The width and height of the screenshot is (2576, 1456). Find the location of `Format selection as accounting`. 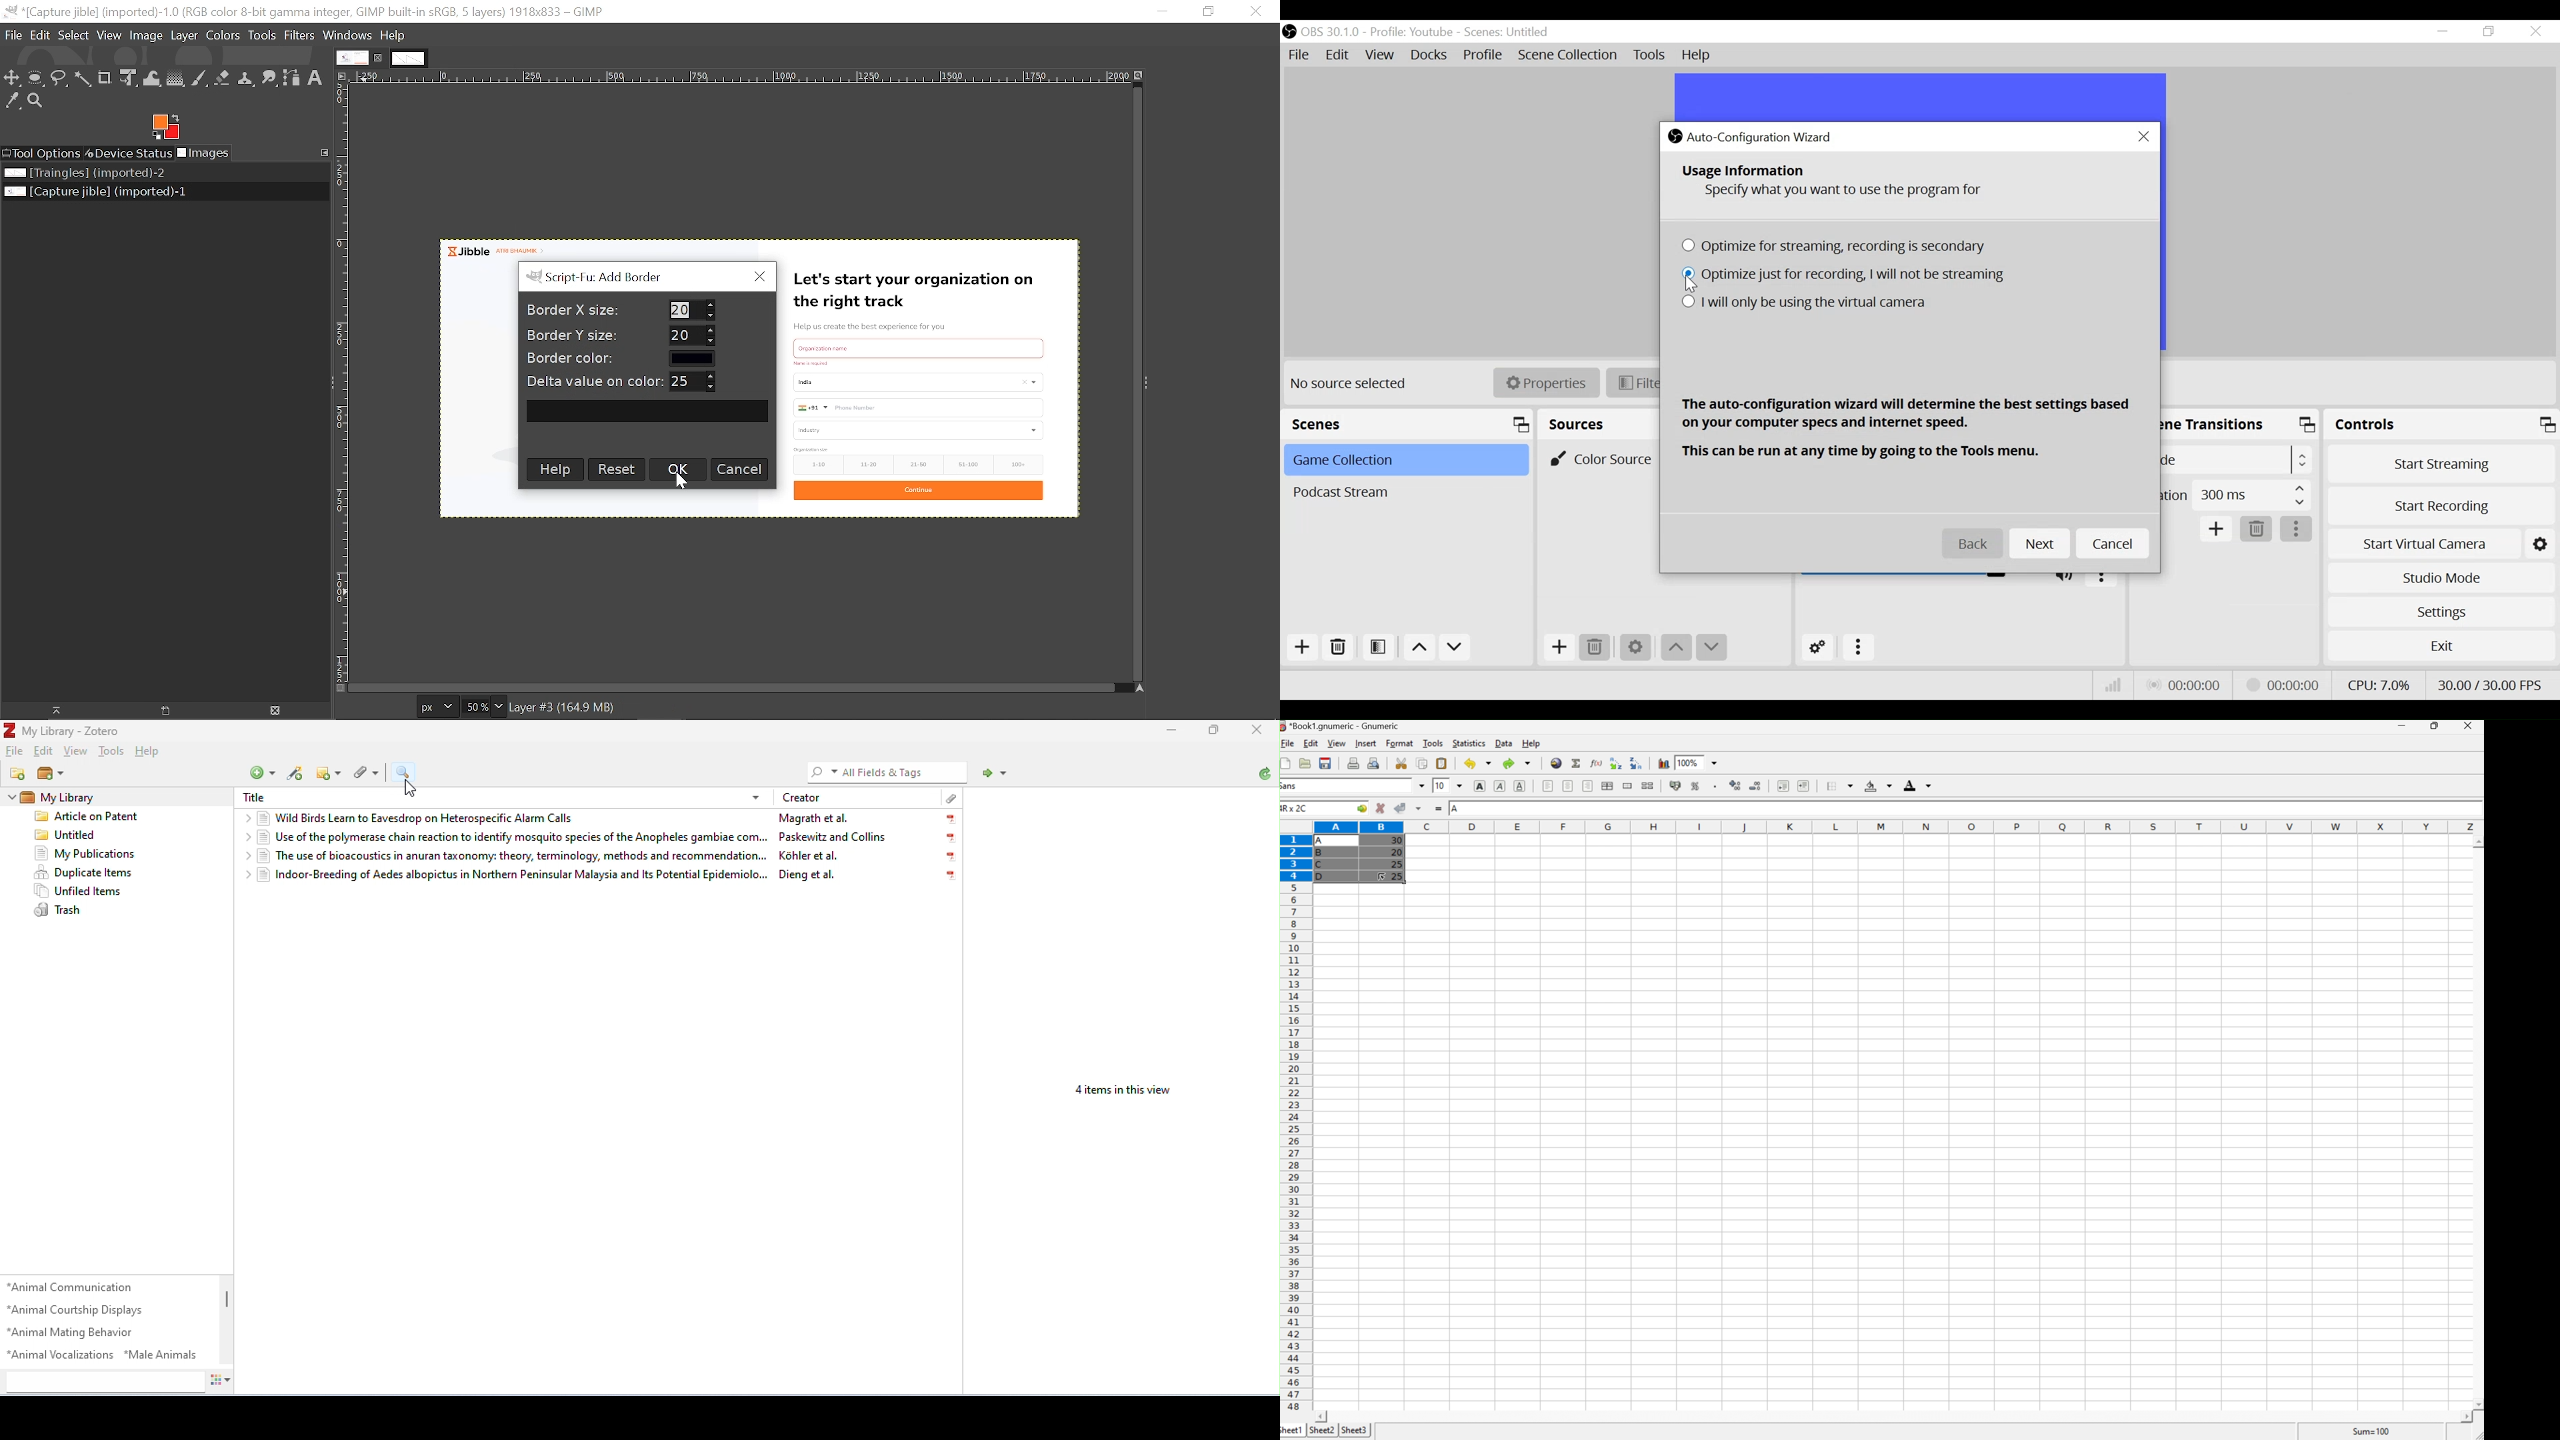

Format selection as accounting is located at coordinates (1676, 785).